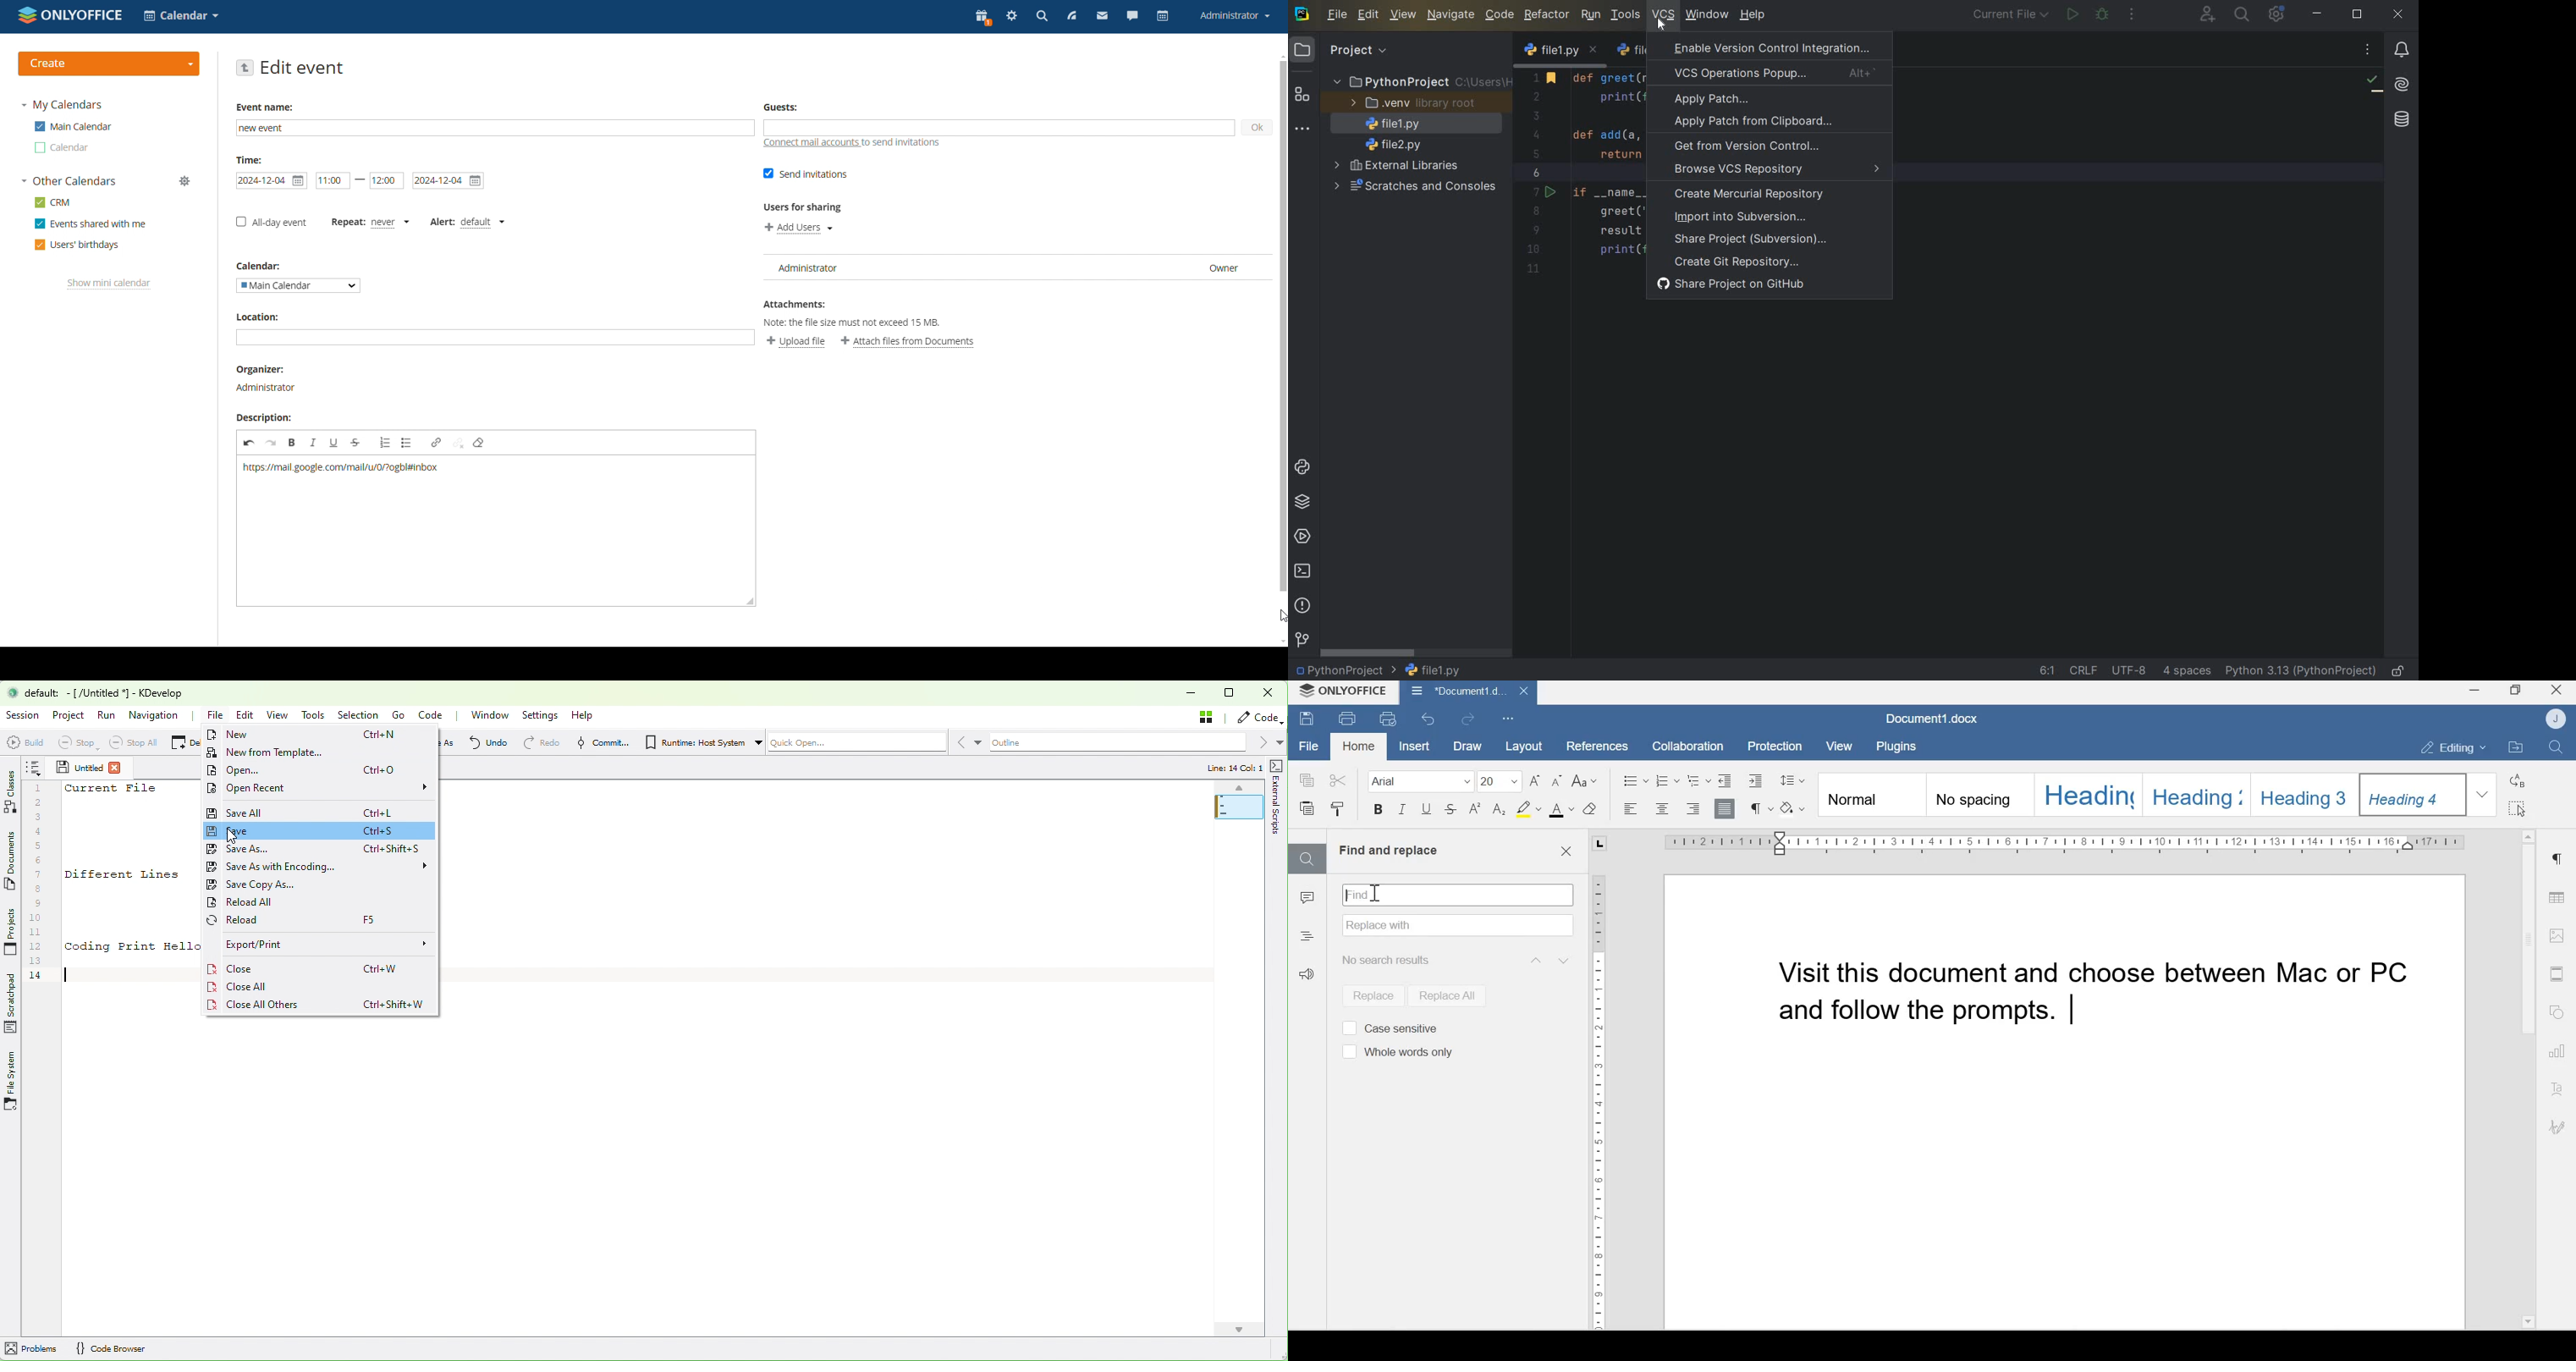 This screenshot has width=2576, height=1372. I want to click on Save, so click(1307, 720).